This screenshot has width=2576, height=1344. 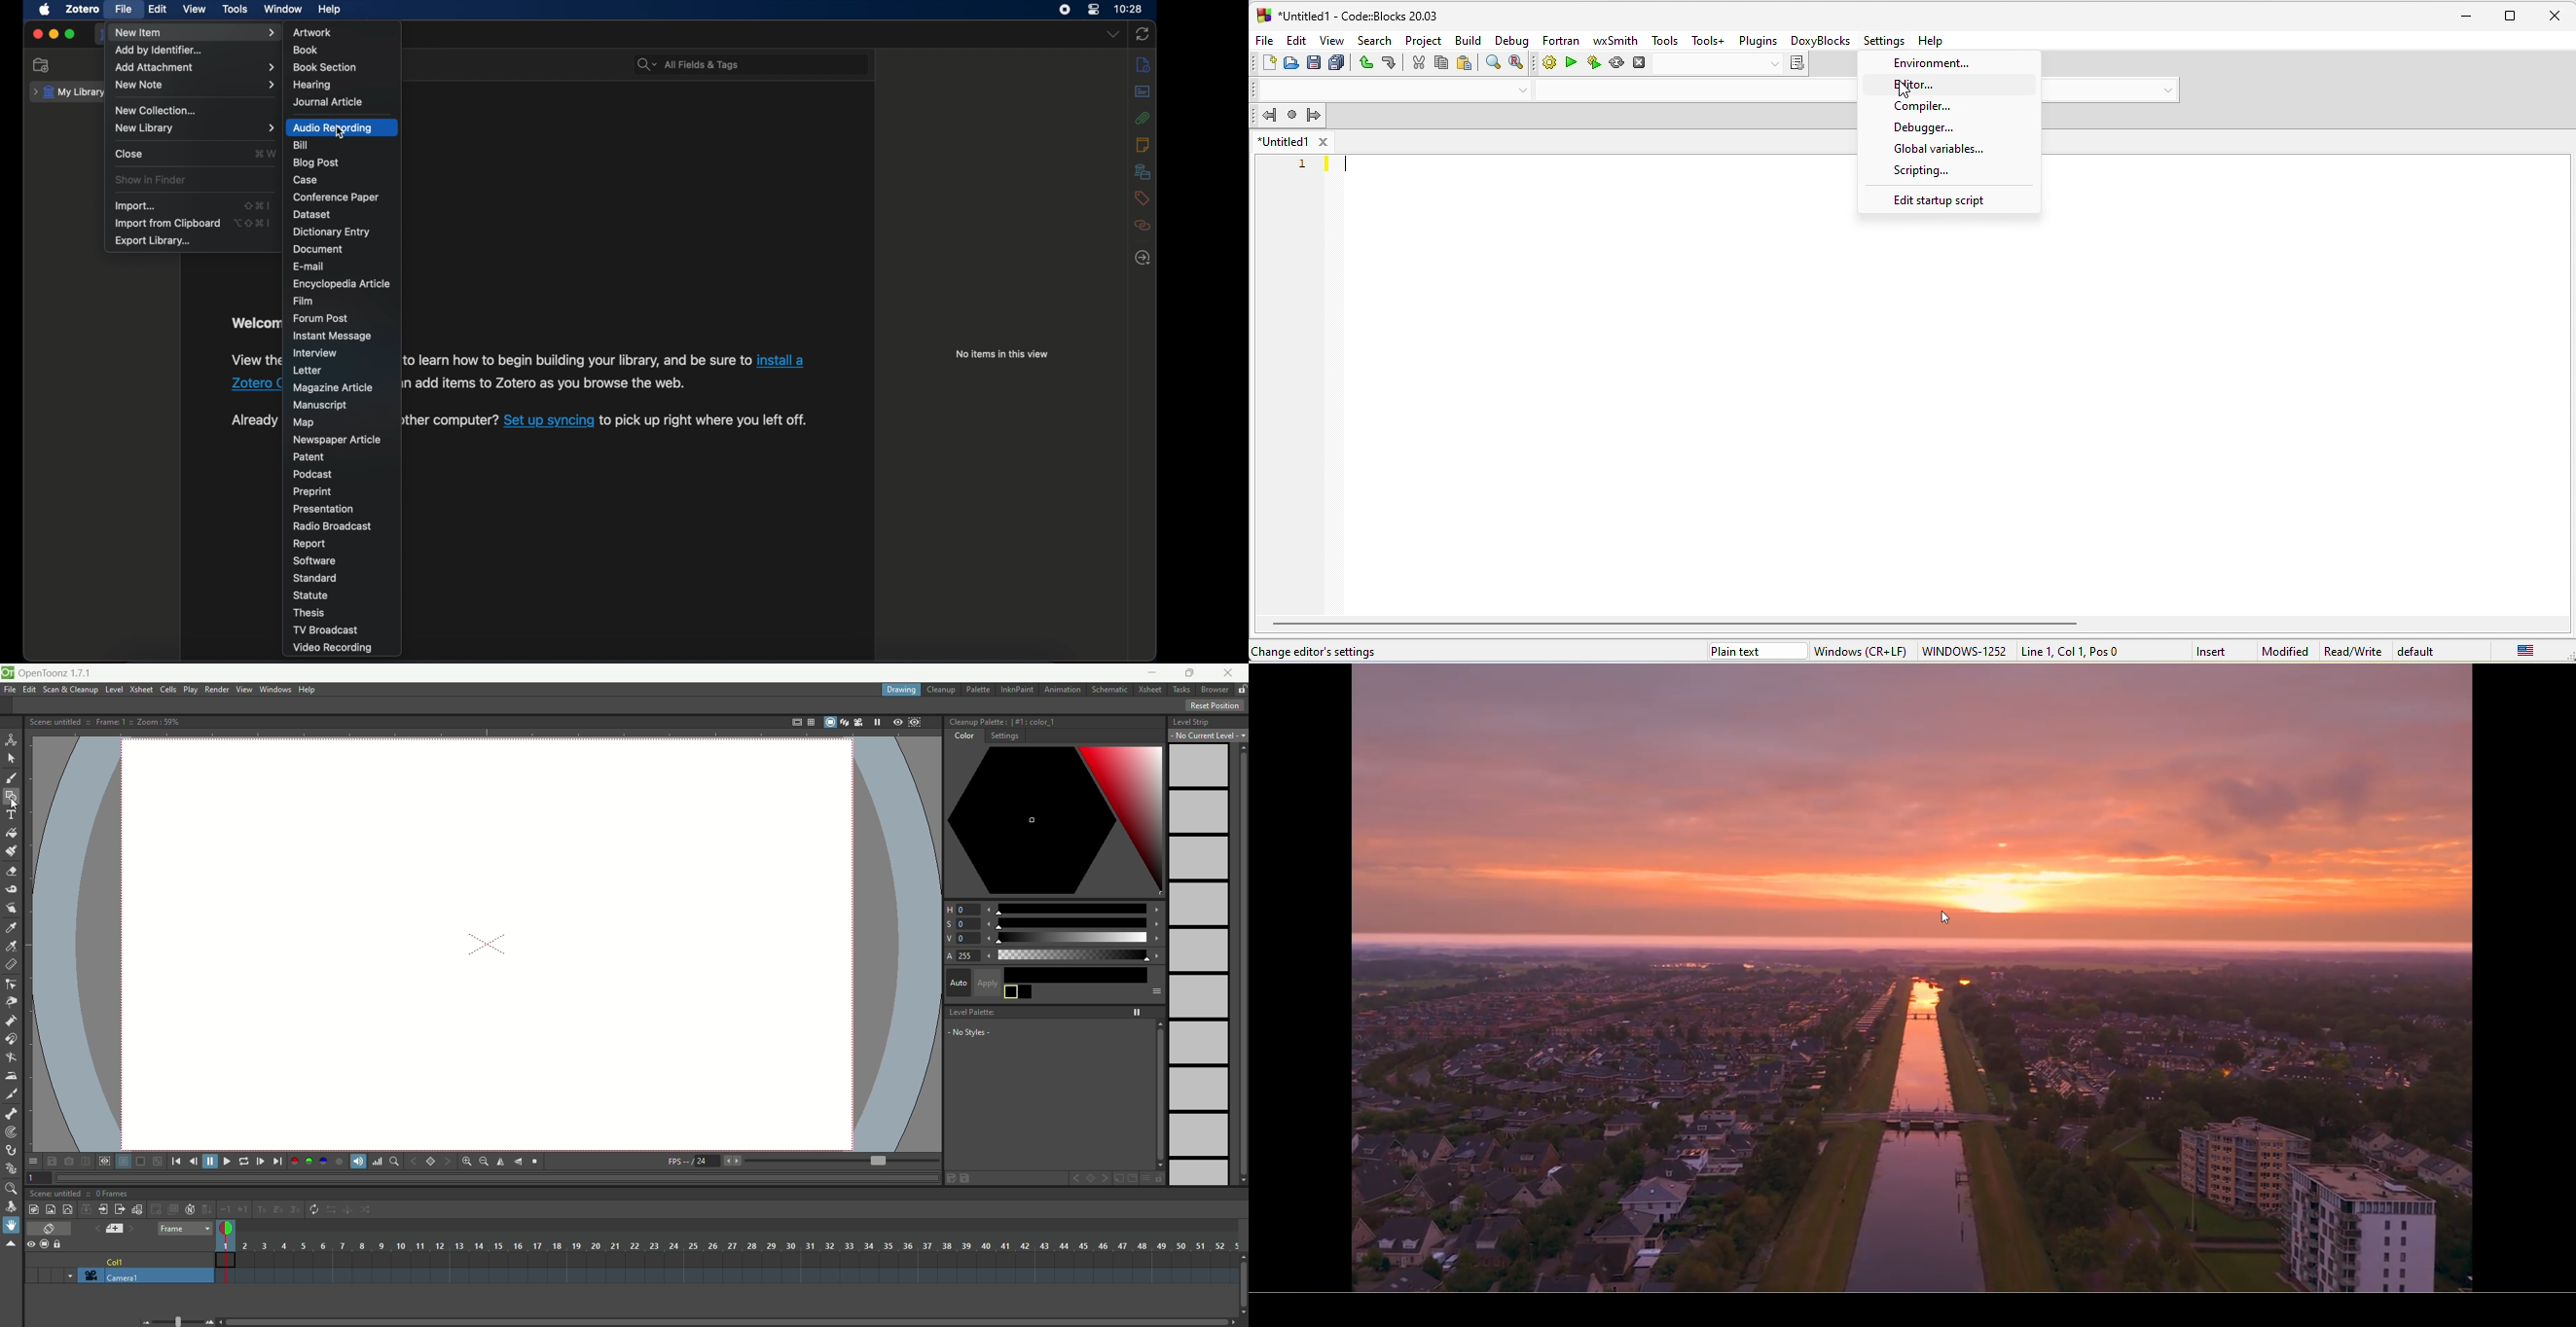 I want to click on zotero, so click(x=82, y=9).